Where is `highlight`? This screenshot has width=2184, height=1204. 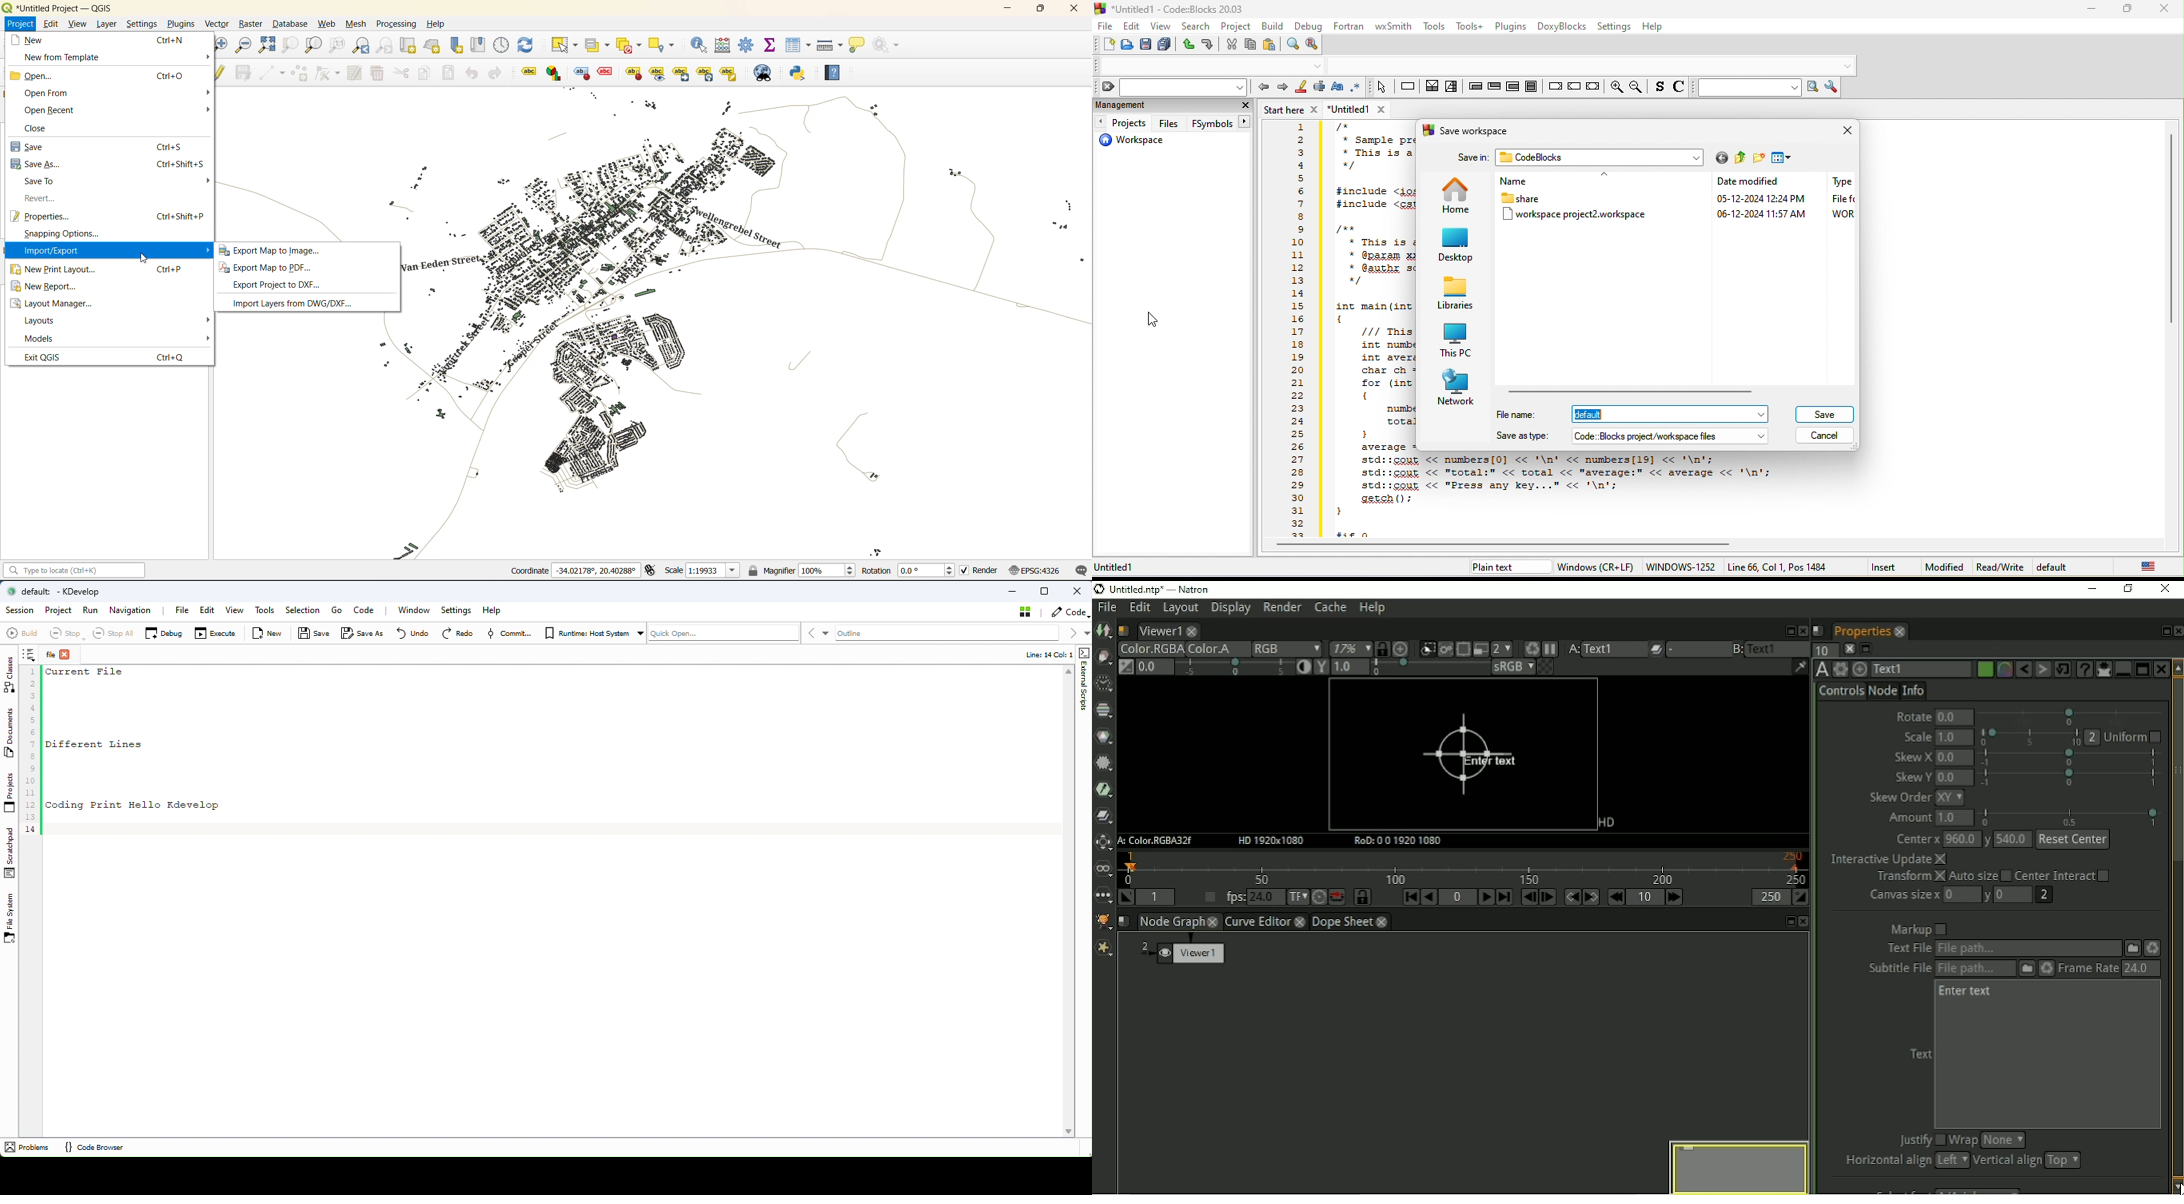
highlight is located at coordinates (1301, 89).